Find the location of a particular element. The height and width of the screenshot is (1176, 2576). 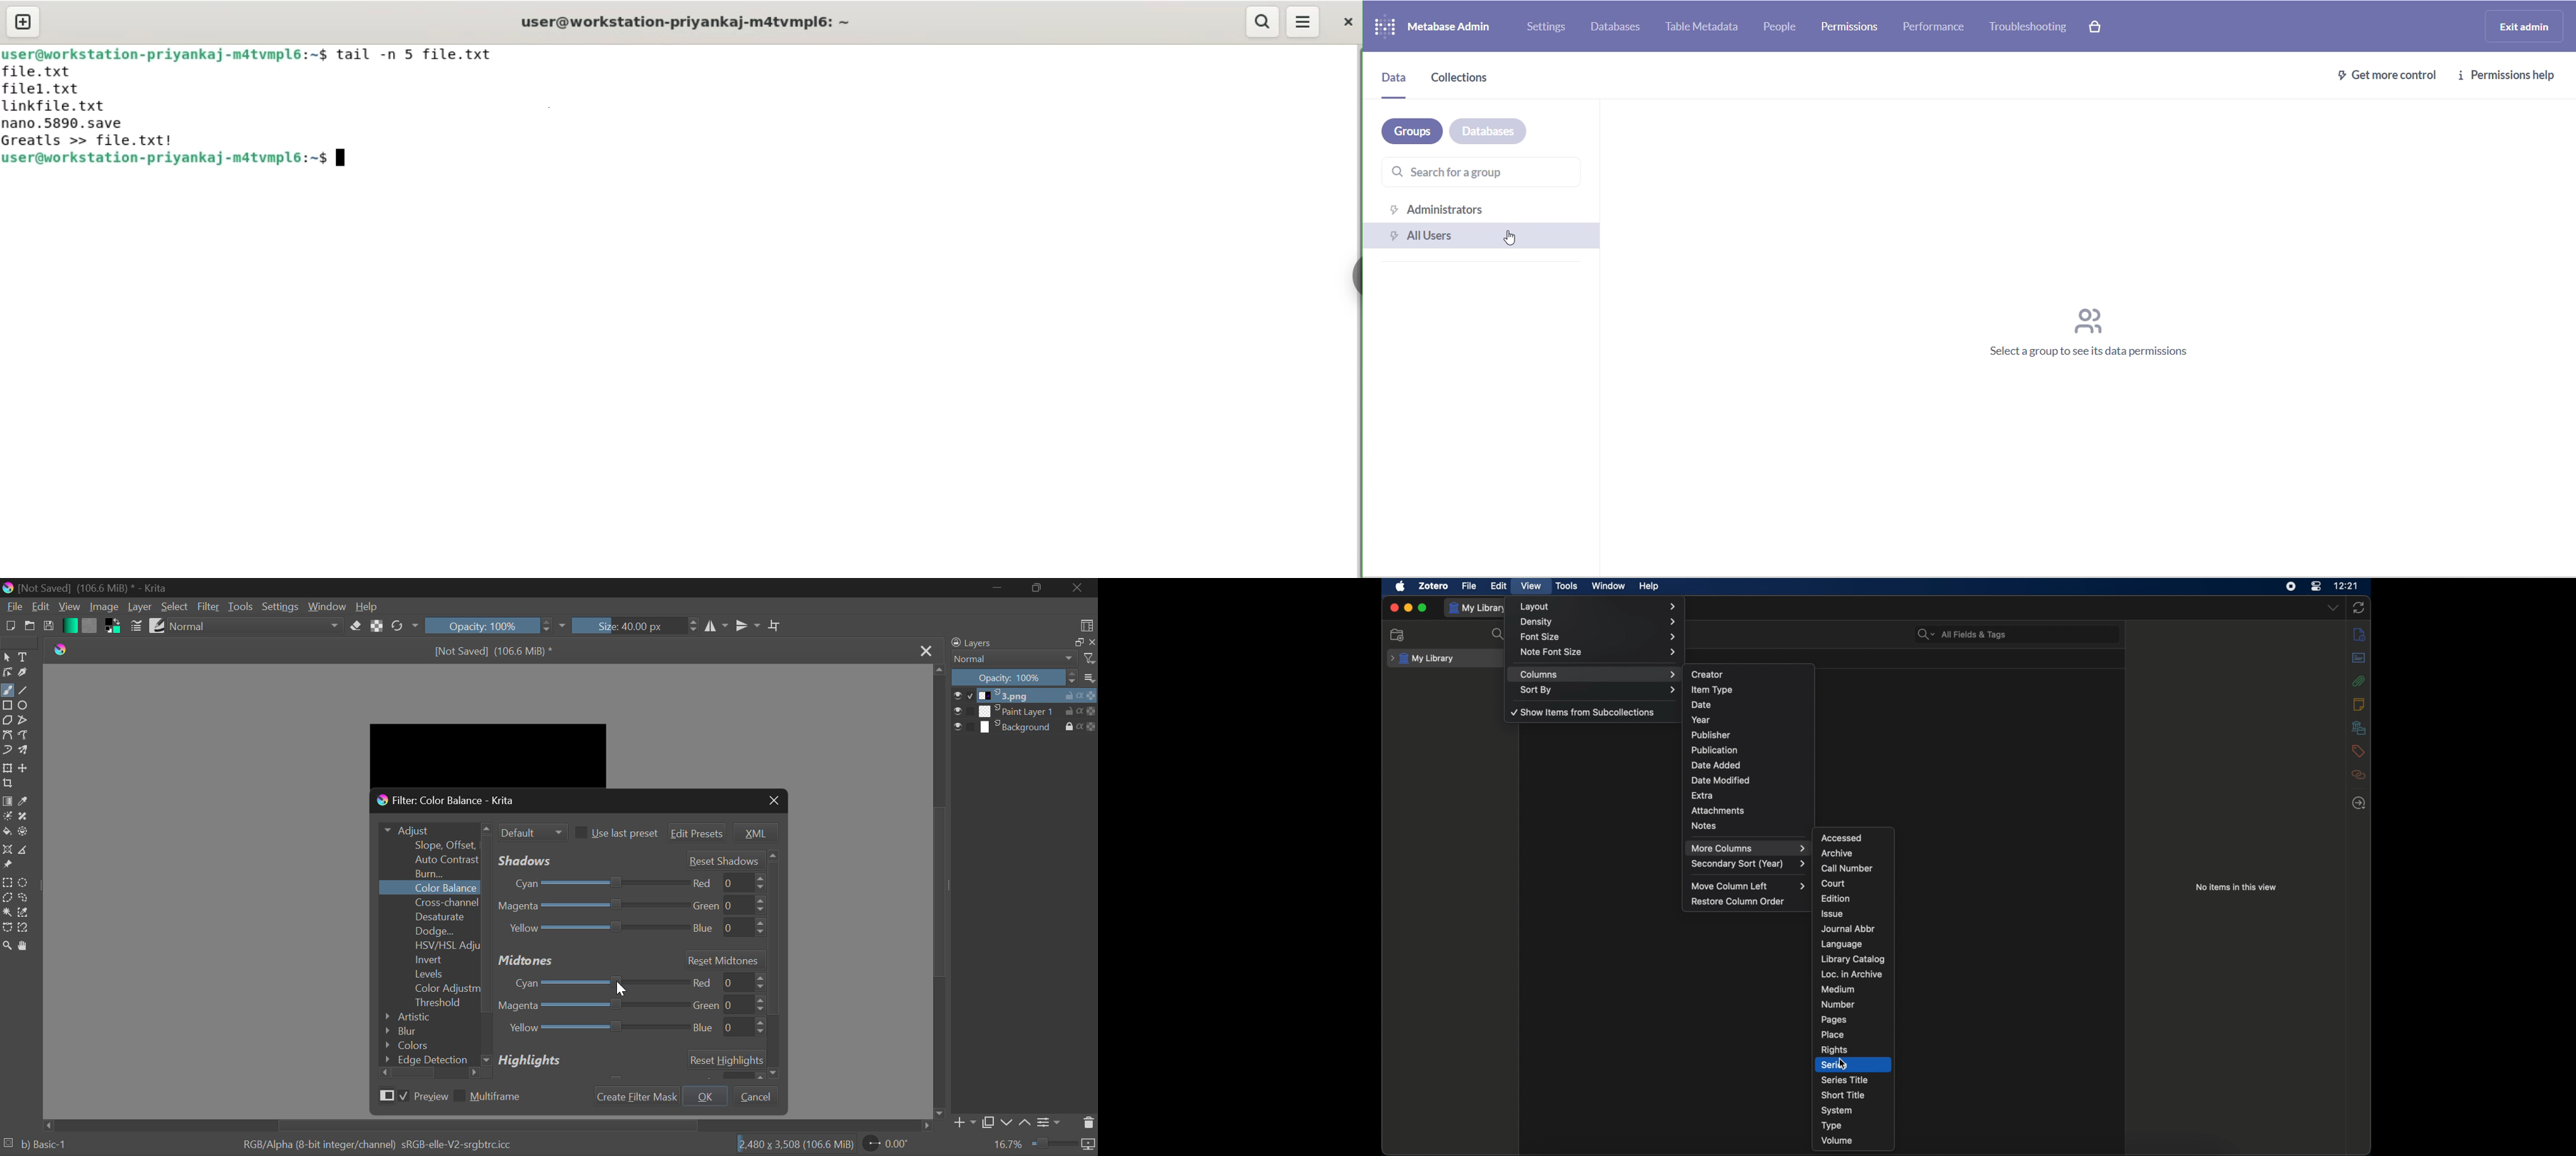

Move Layer Up is located at coordinates (1027, 1122).